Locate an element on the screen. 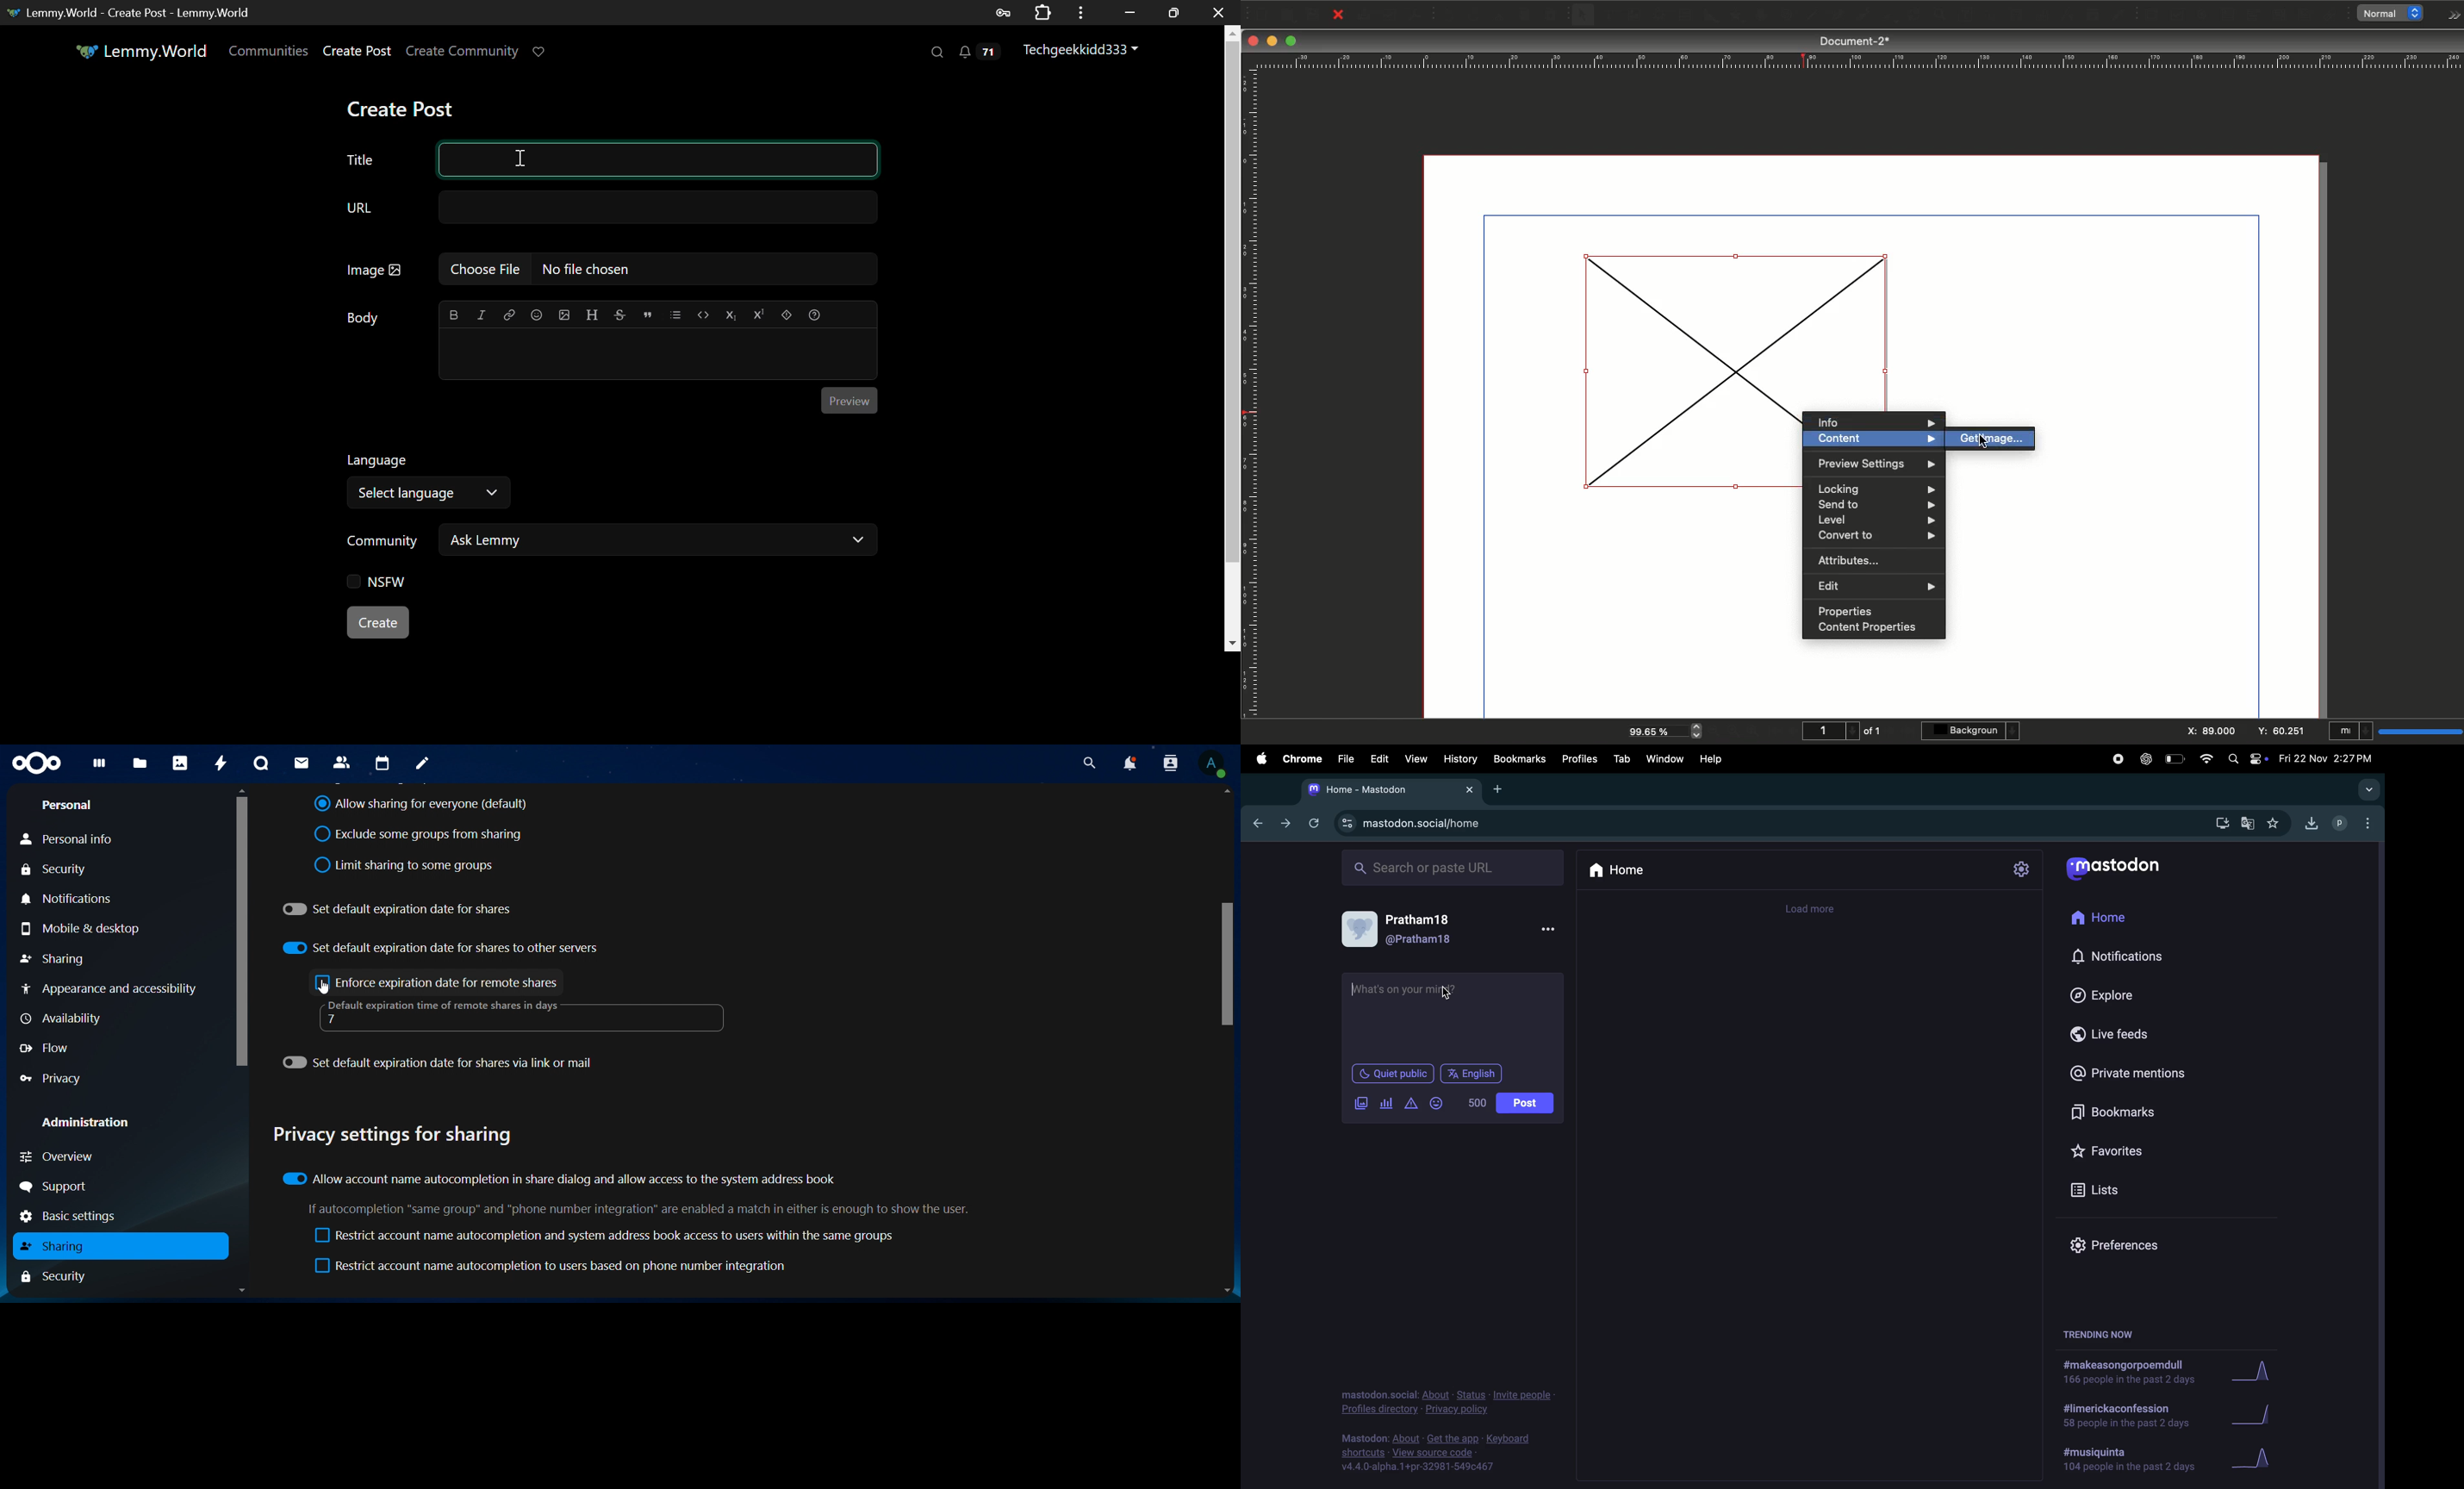  of 1 is located at coordinates (1873, 731).